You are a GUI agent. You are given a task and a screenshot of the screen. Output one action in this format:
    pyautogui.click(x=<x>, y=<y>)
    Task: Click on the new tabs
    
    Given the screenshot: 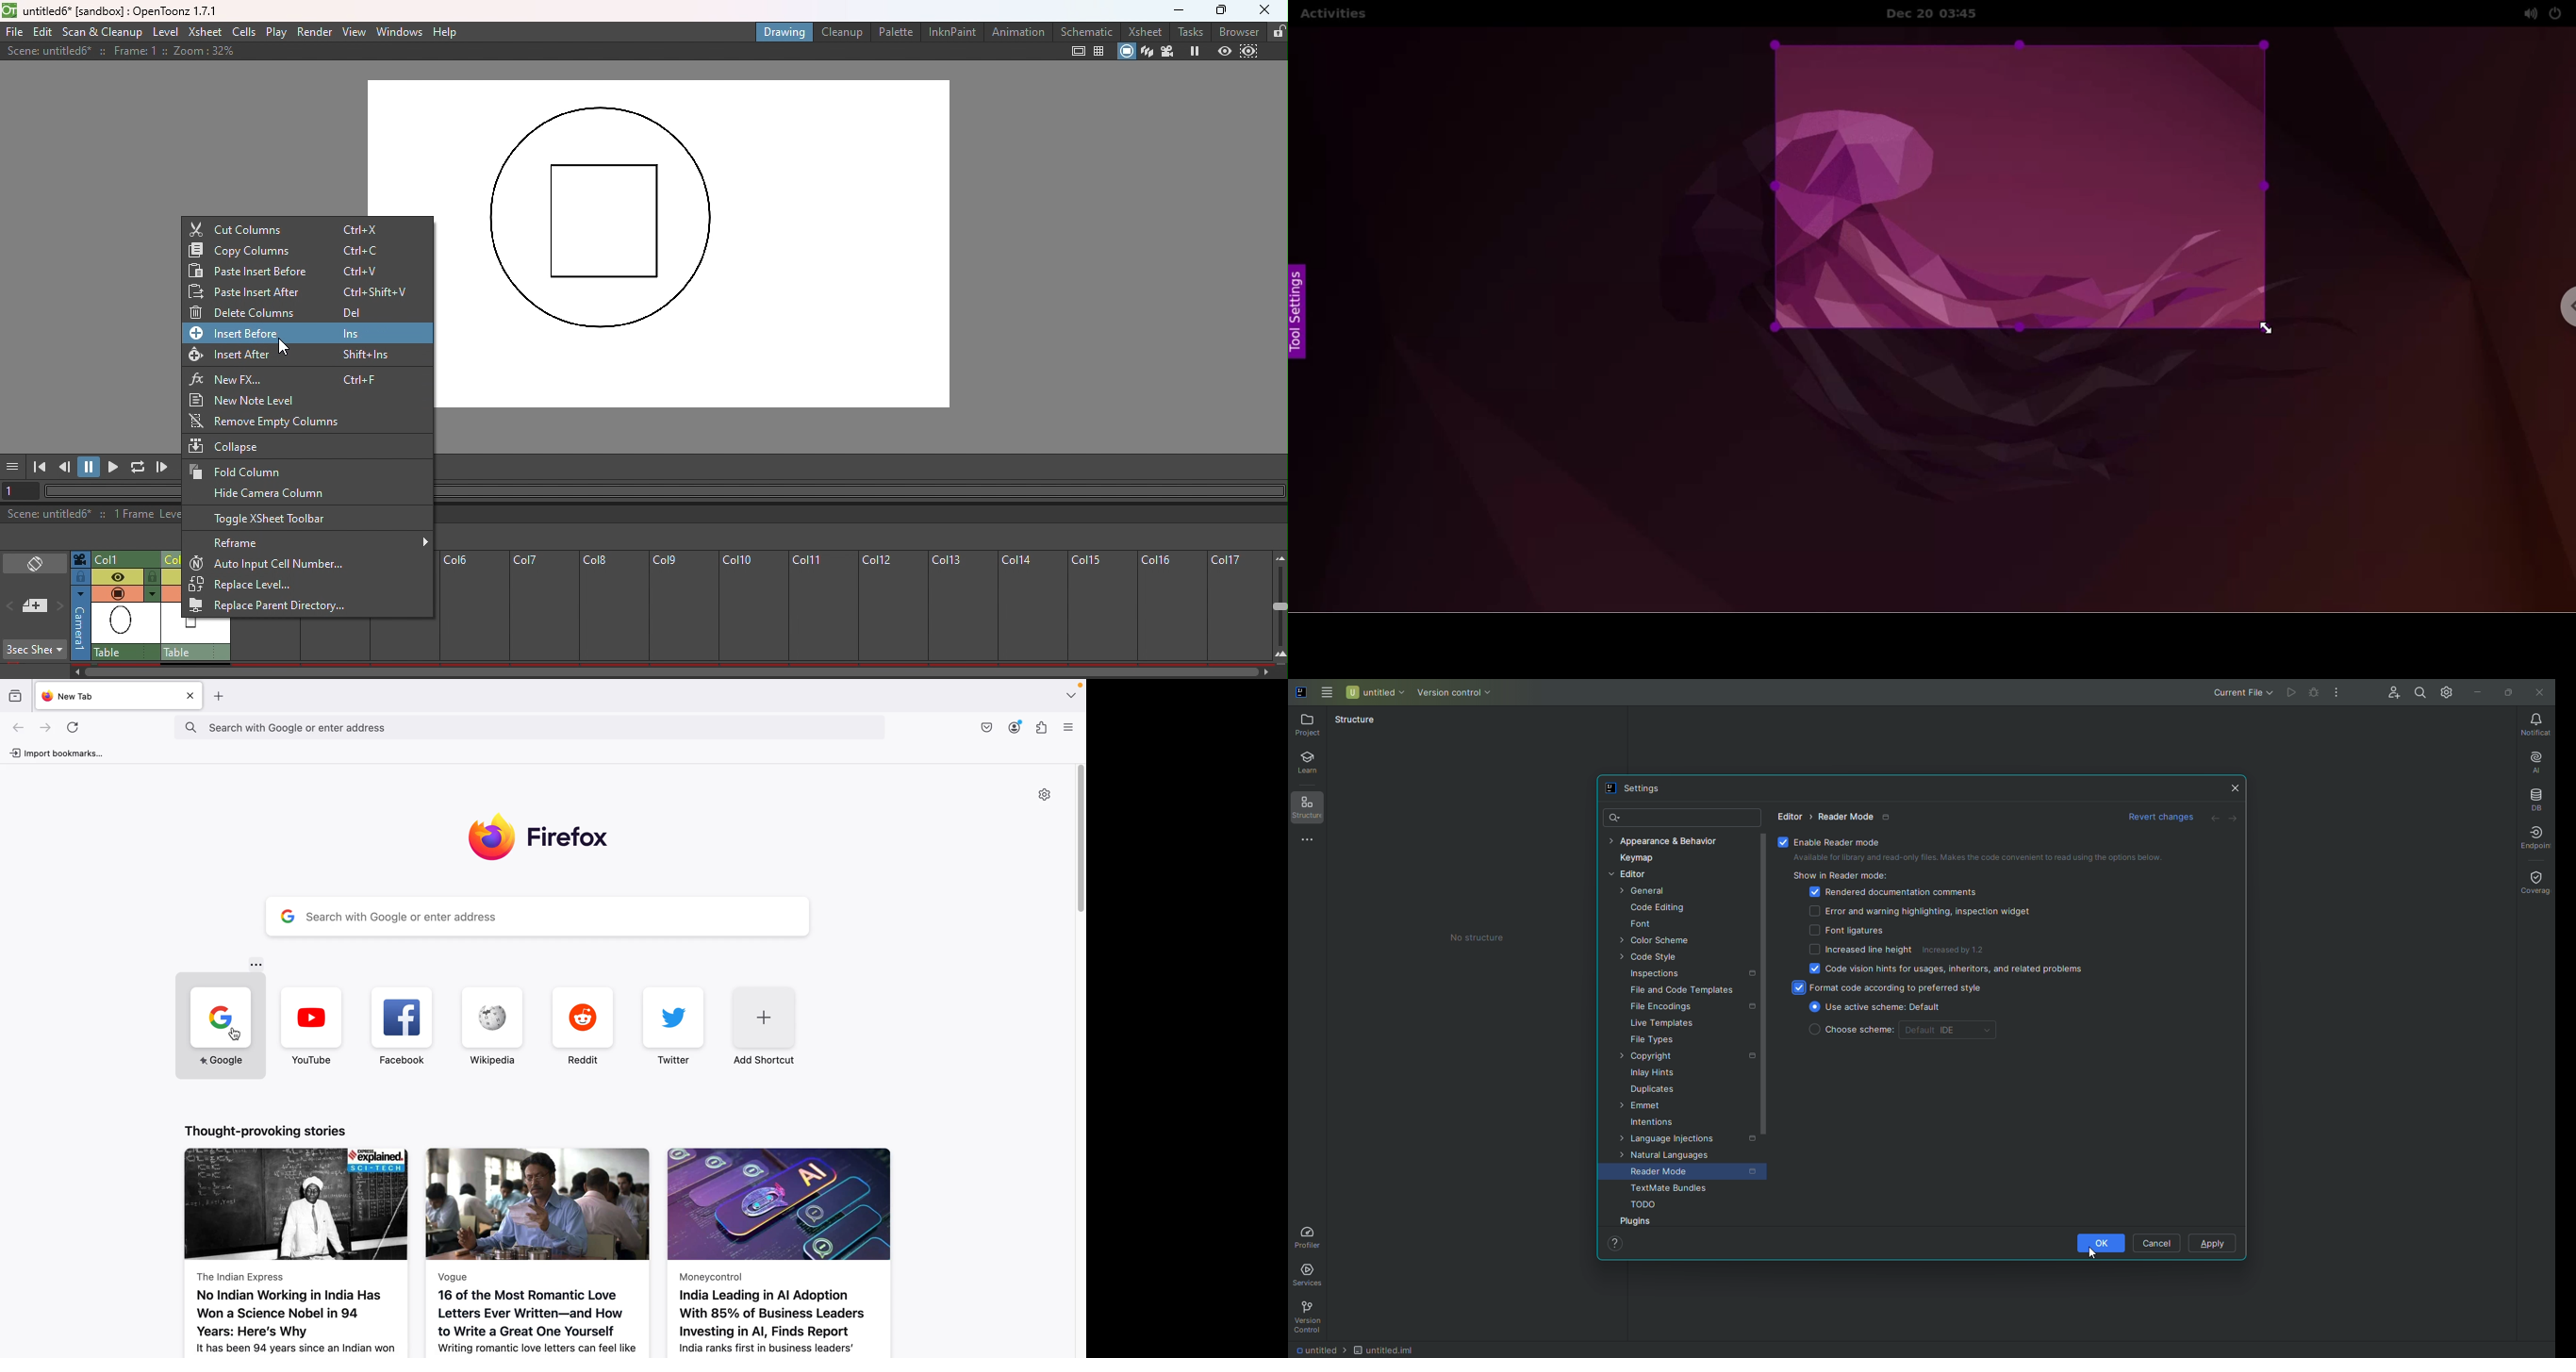 What is the action you would take?
    pyautogui.click(x=119, y=696)
    